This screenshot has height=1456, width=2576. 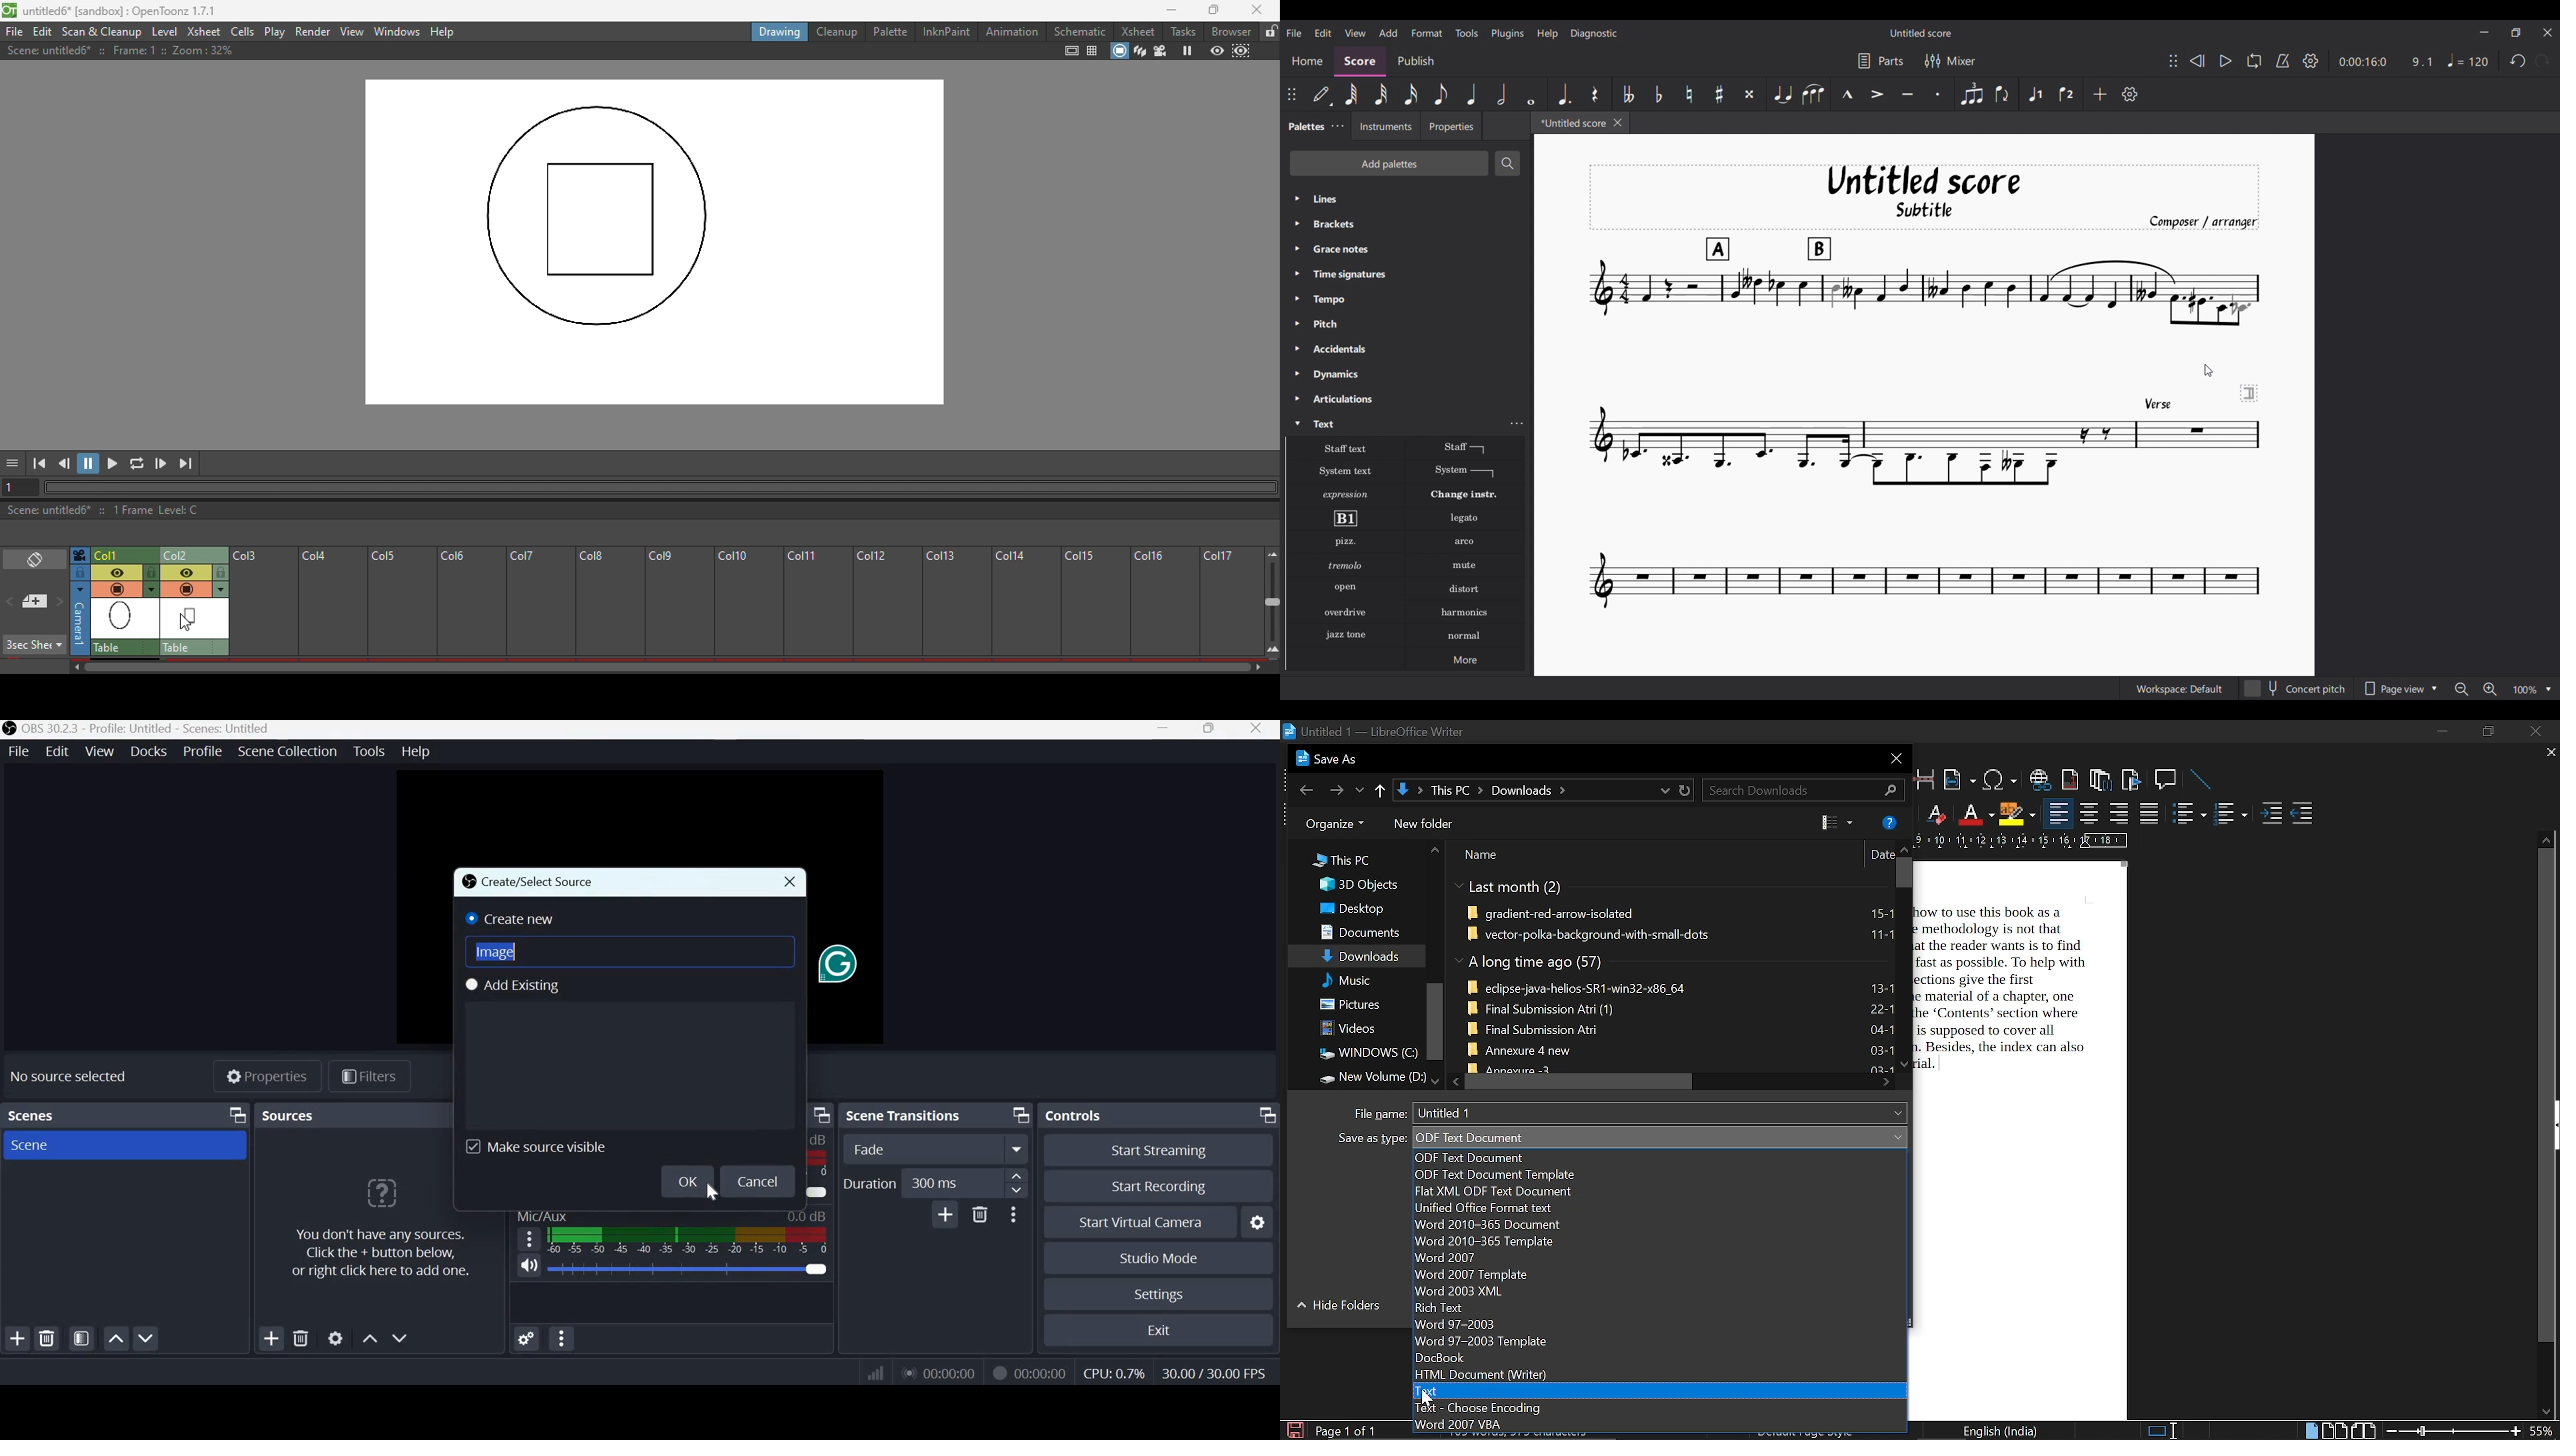 What do you see at coordinates (1563, 94) in the screenshot?
I see `Augmentation dot` at bounding box center [1563, 94].